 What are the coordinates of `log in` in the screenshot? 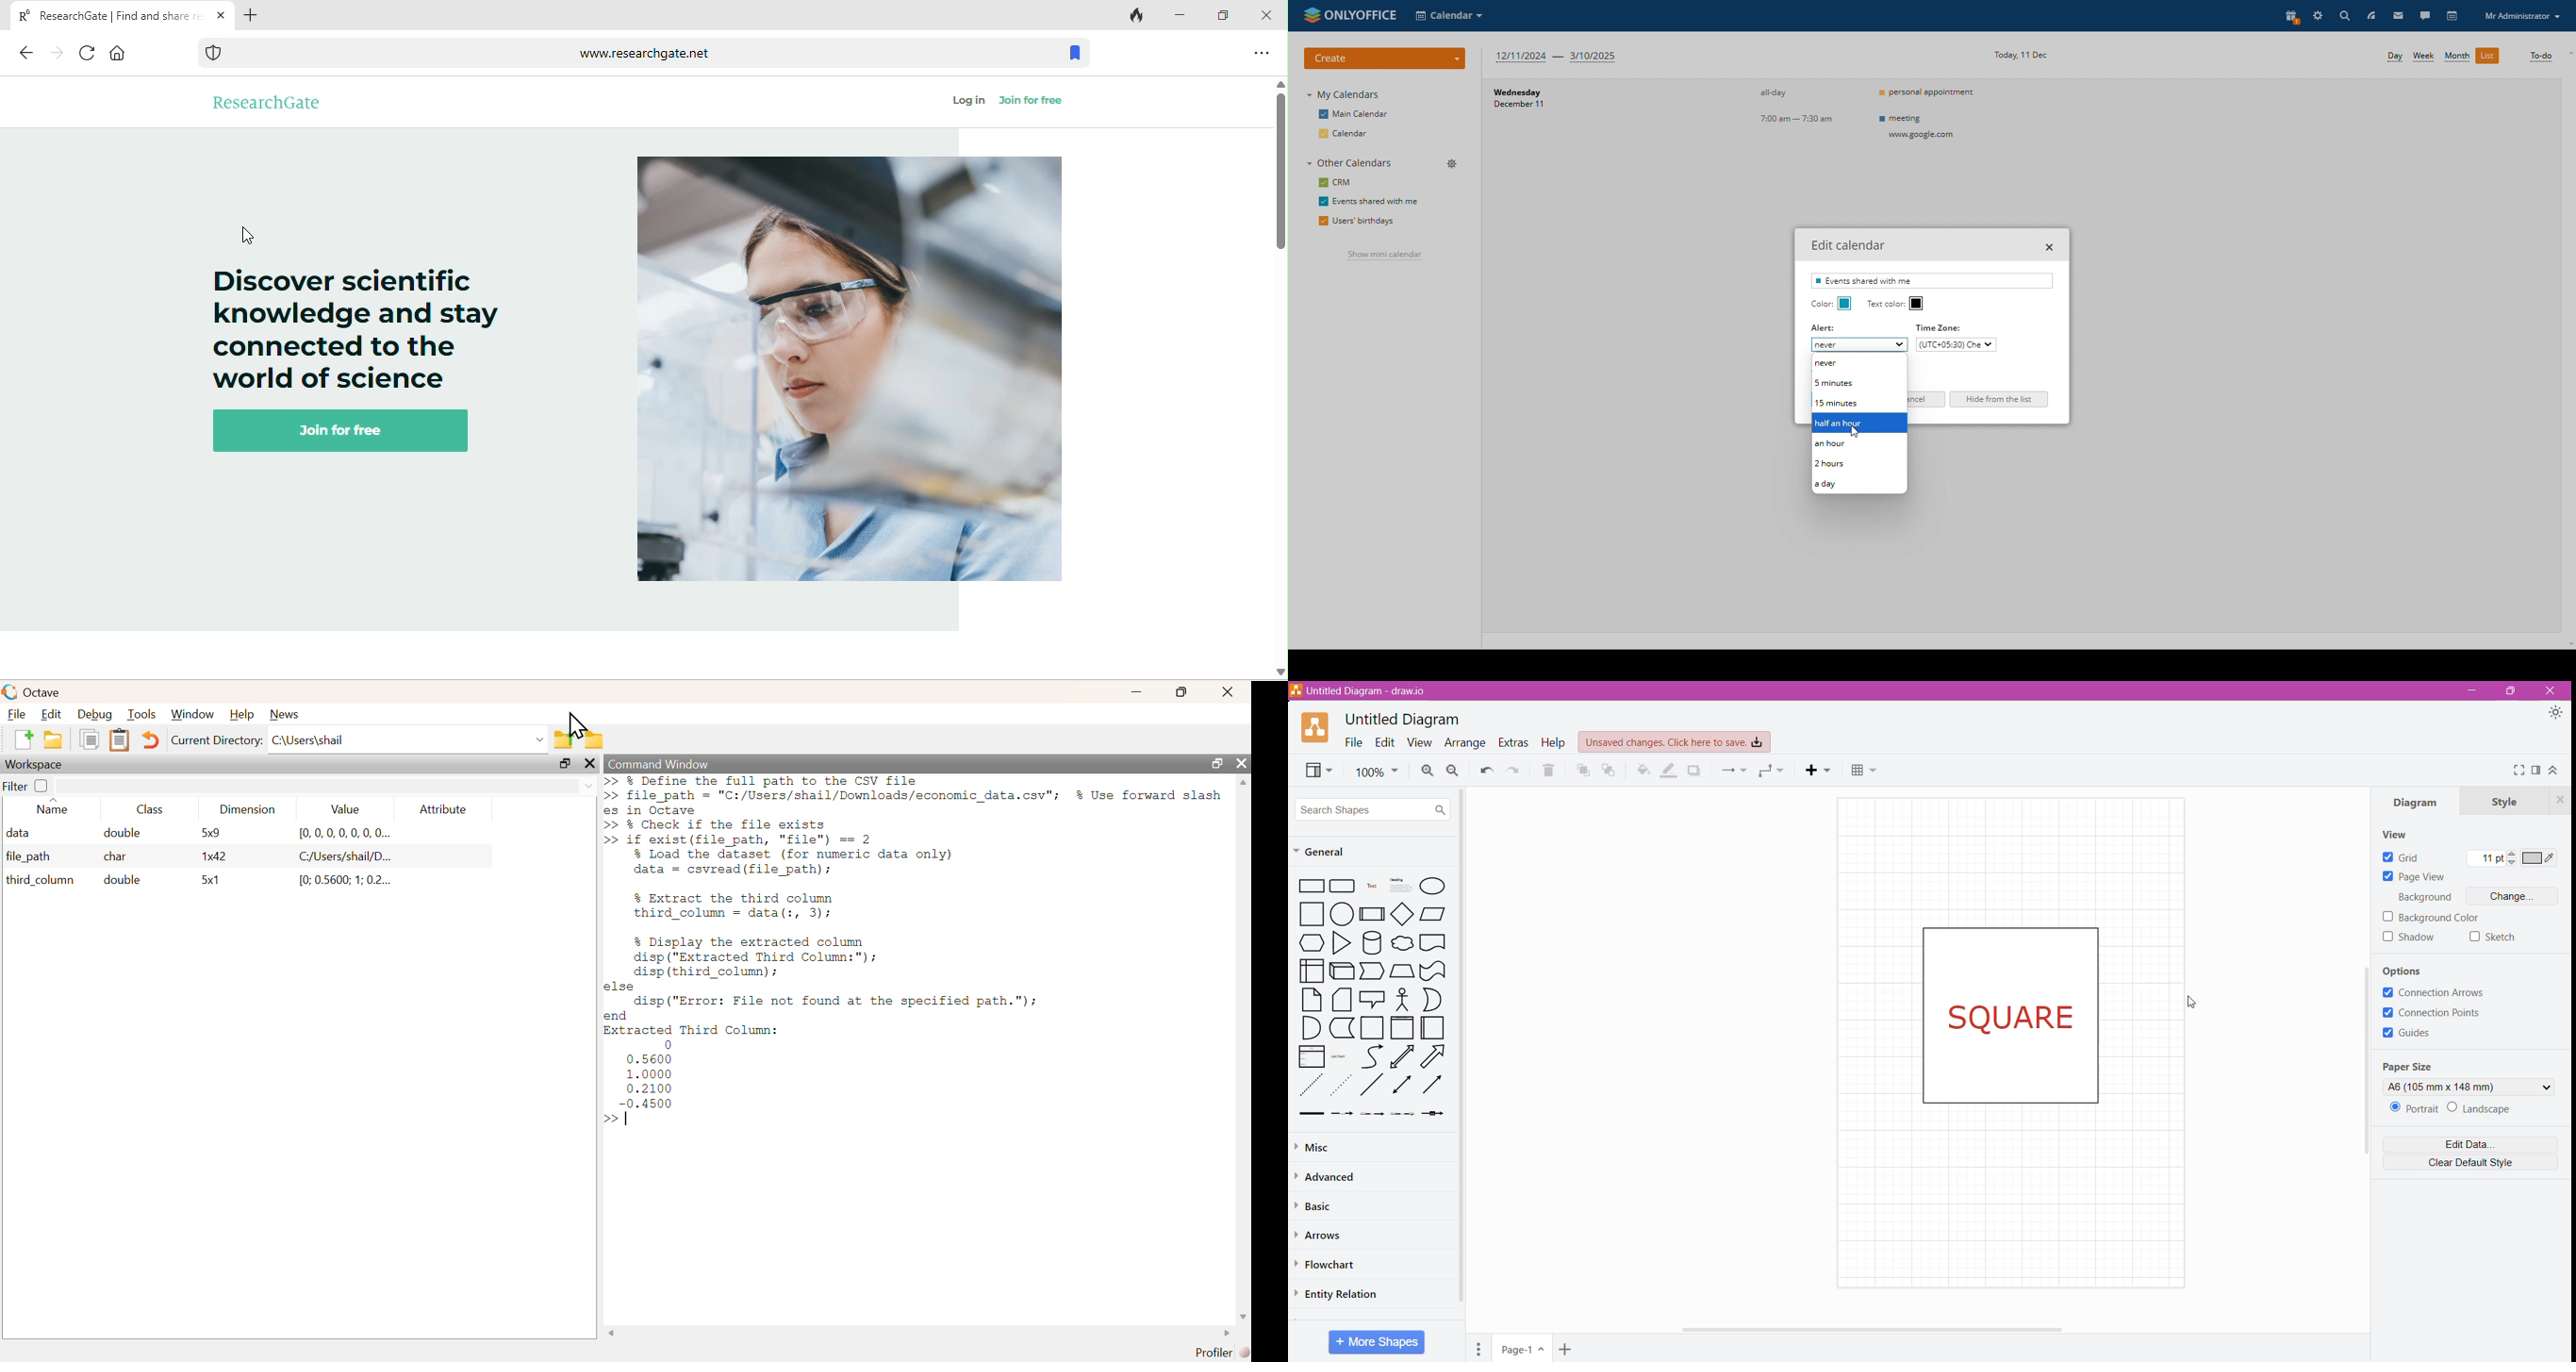 It's located at (968, 104).